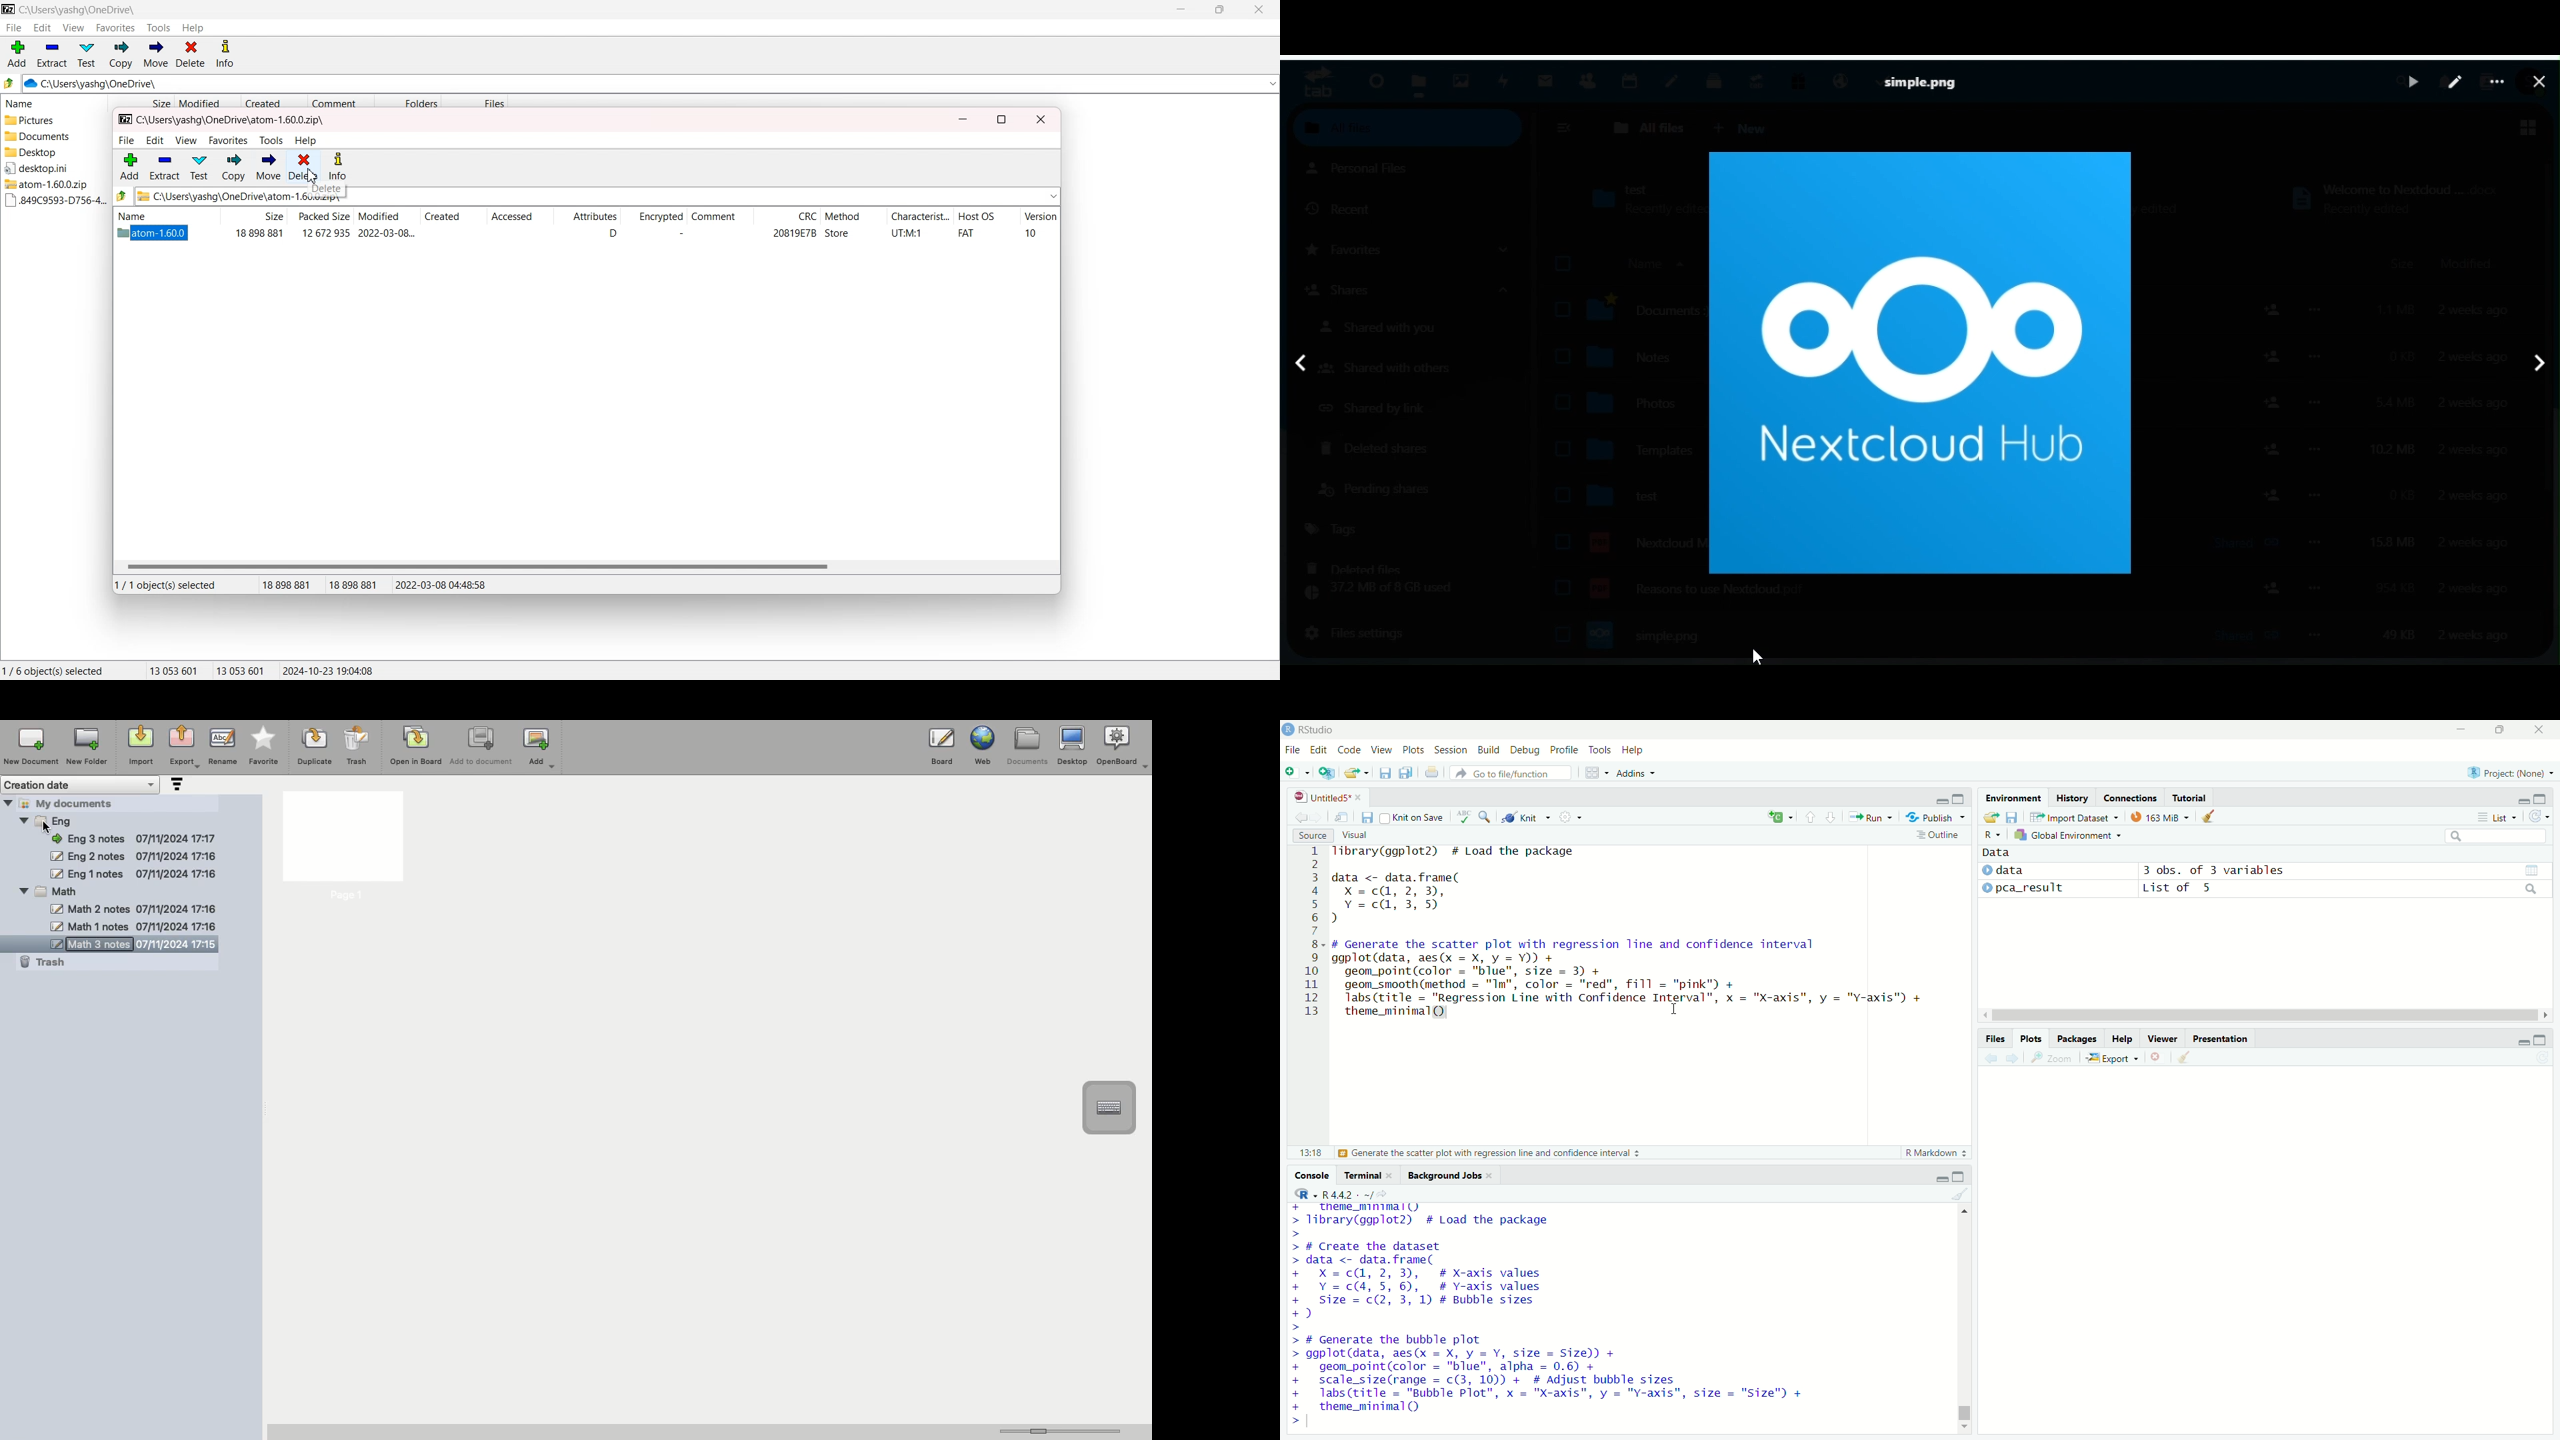 The height and width of the screenshot is (1456, 2576). Describe the element at coordinates (794, 233) in the screenshot. I see `20819E7B` at that location.